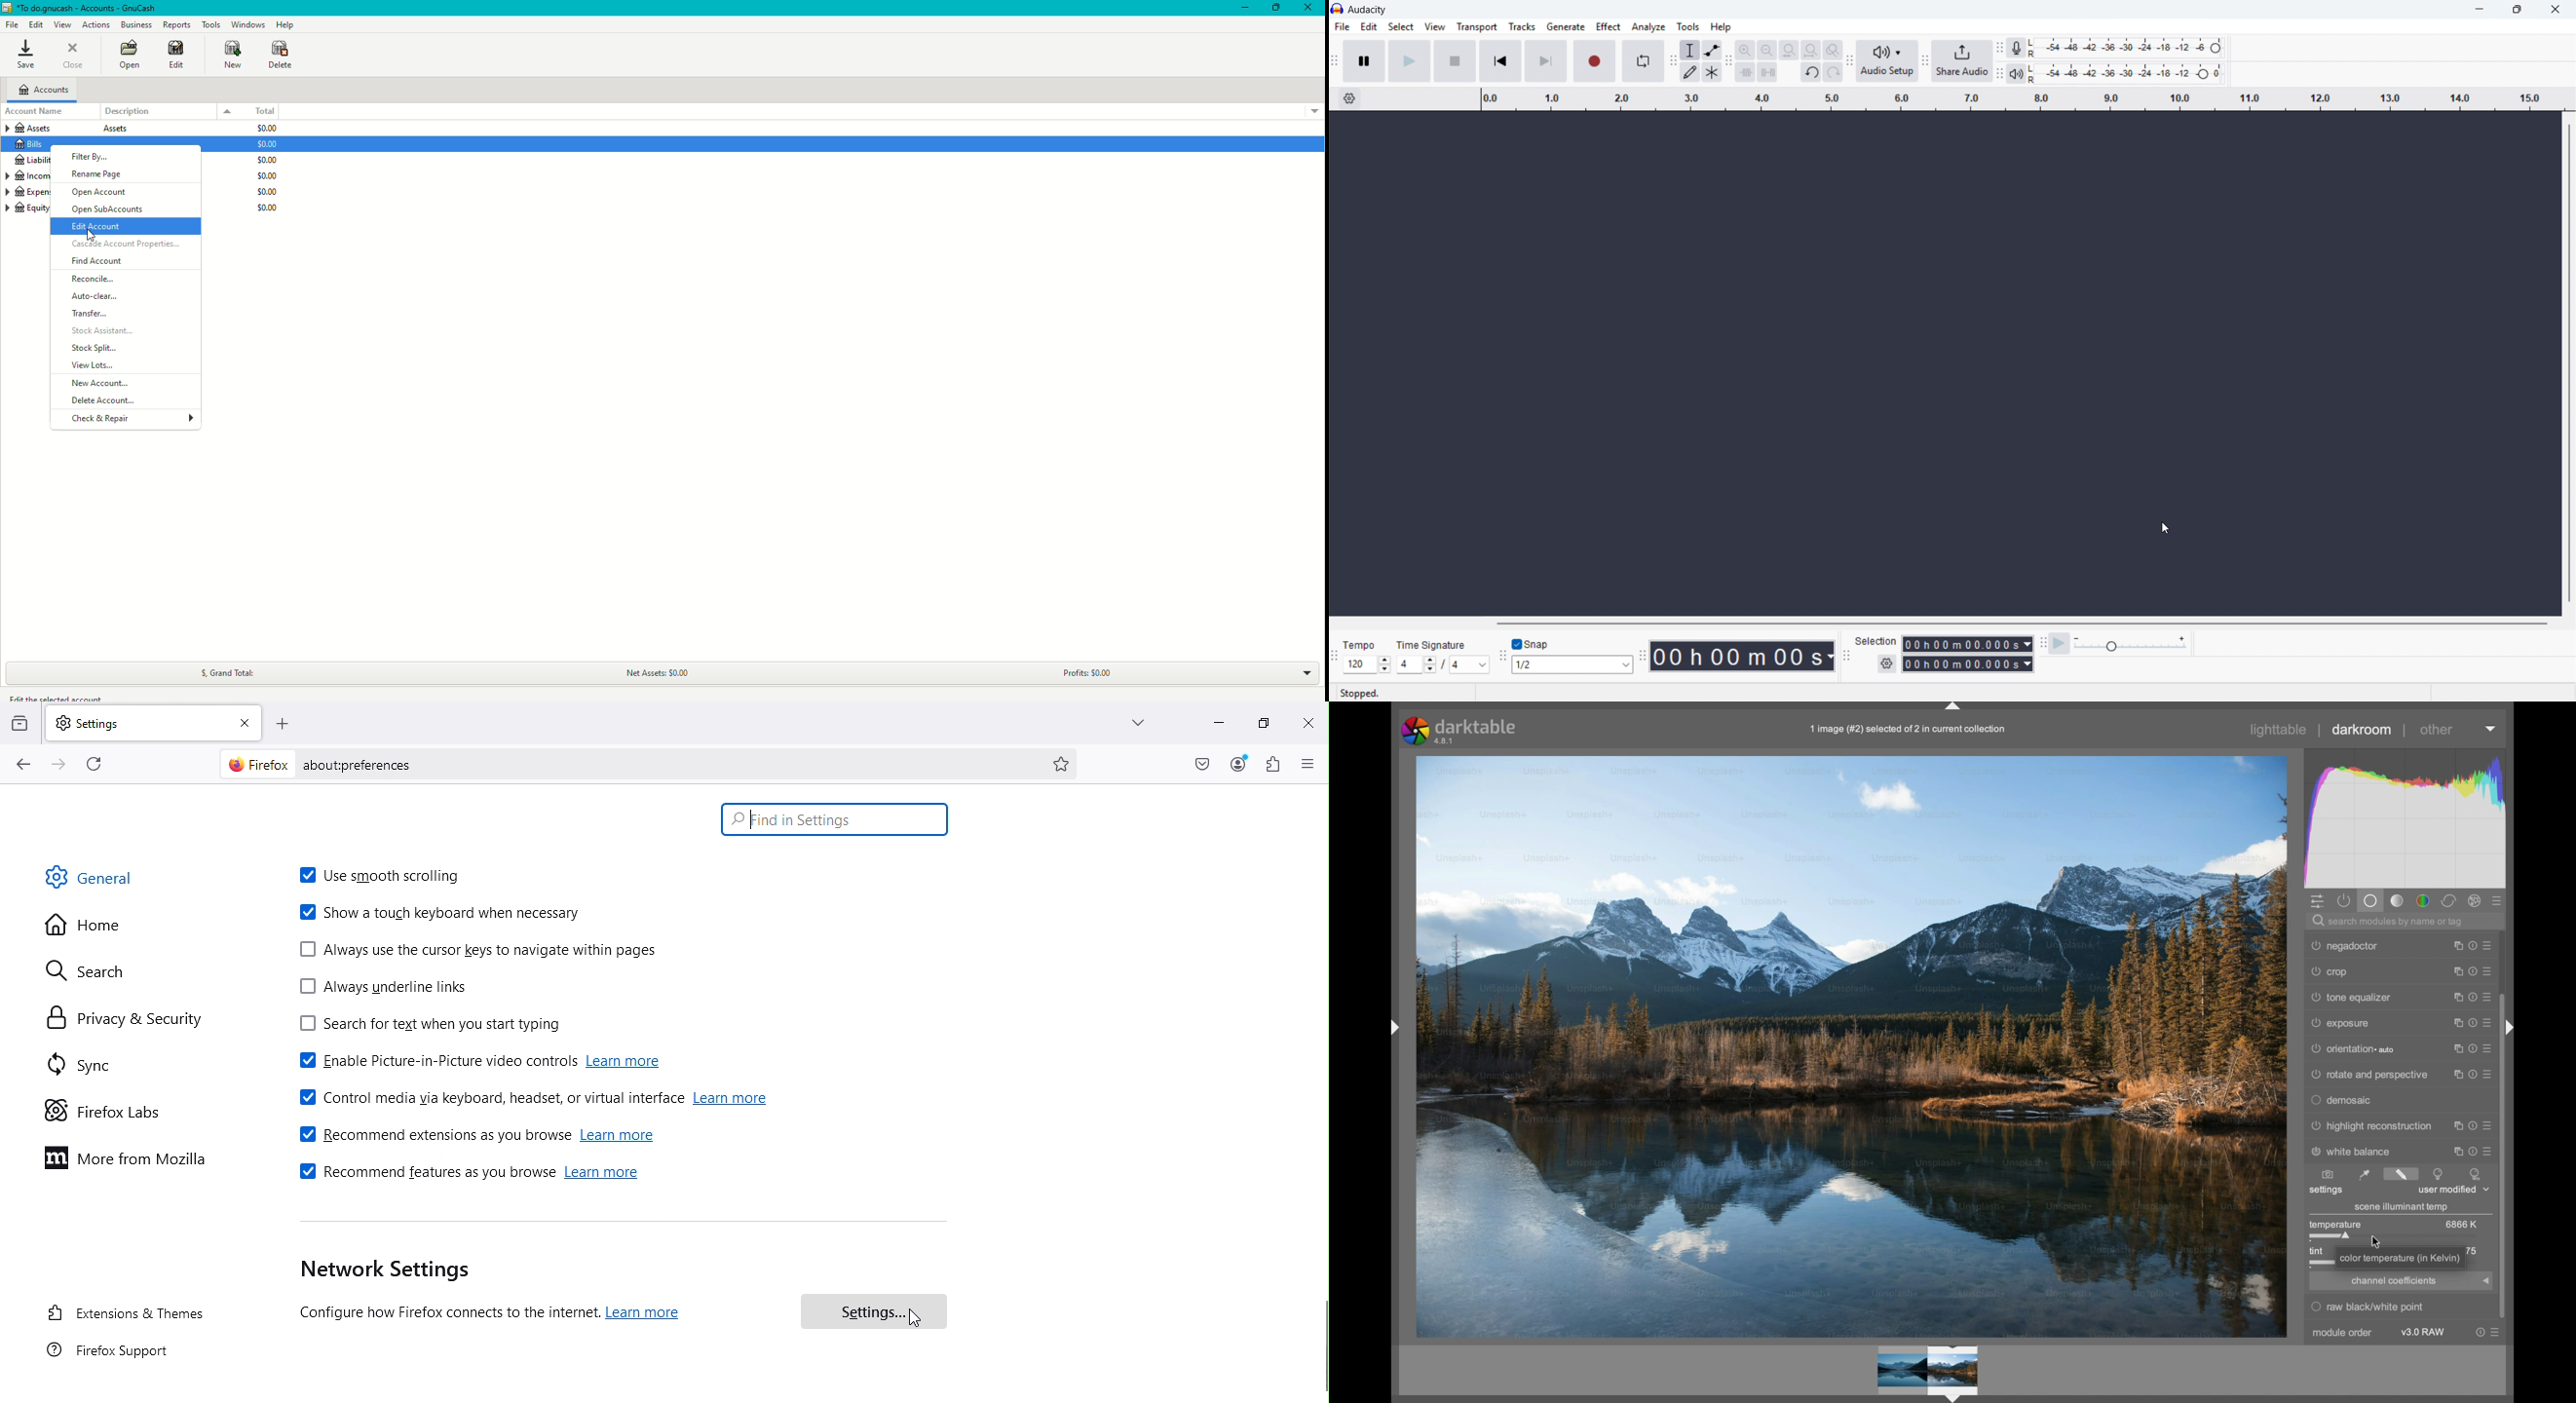  I want to click on silence audio selection, so click(1767, 72).